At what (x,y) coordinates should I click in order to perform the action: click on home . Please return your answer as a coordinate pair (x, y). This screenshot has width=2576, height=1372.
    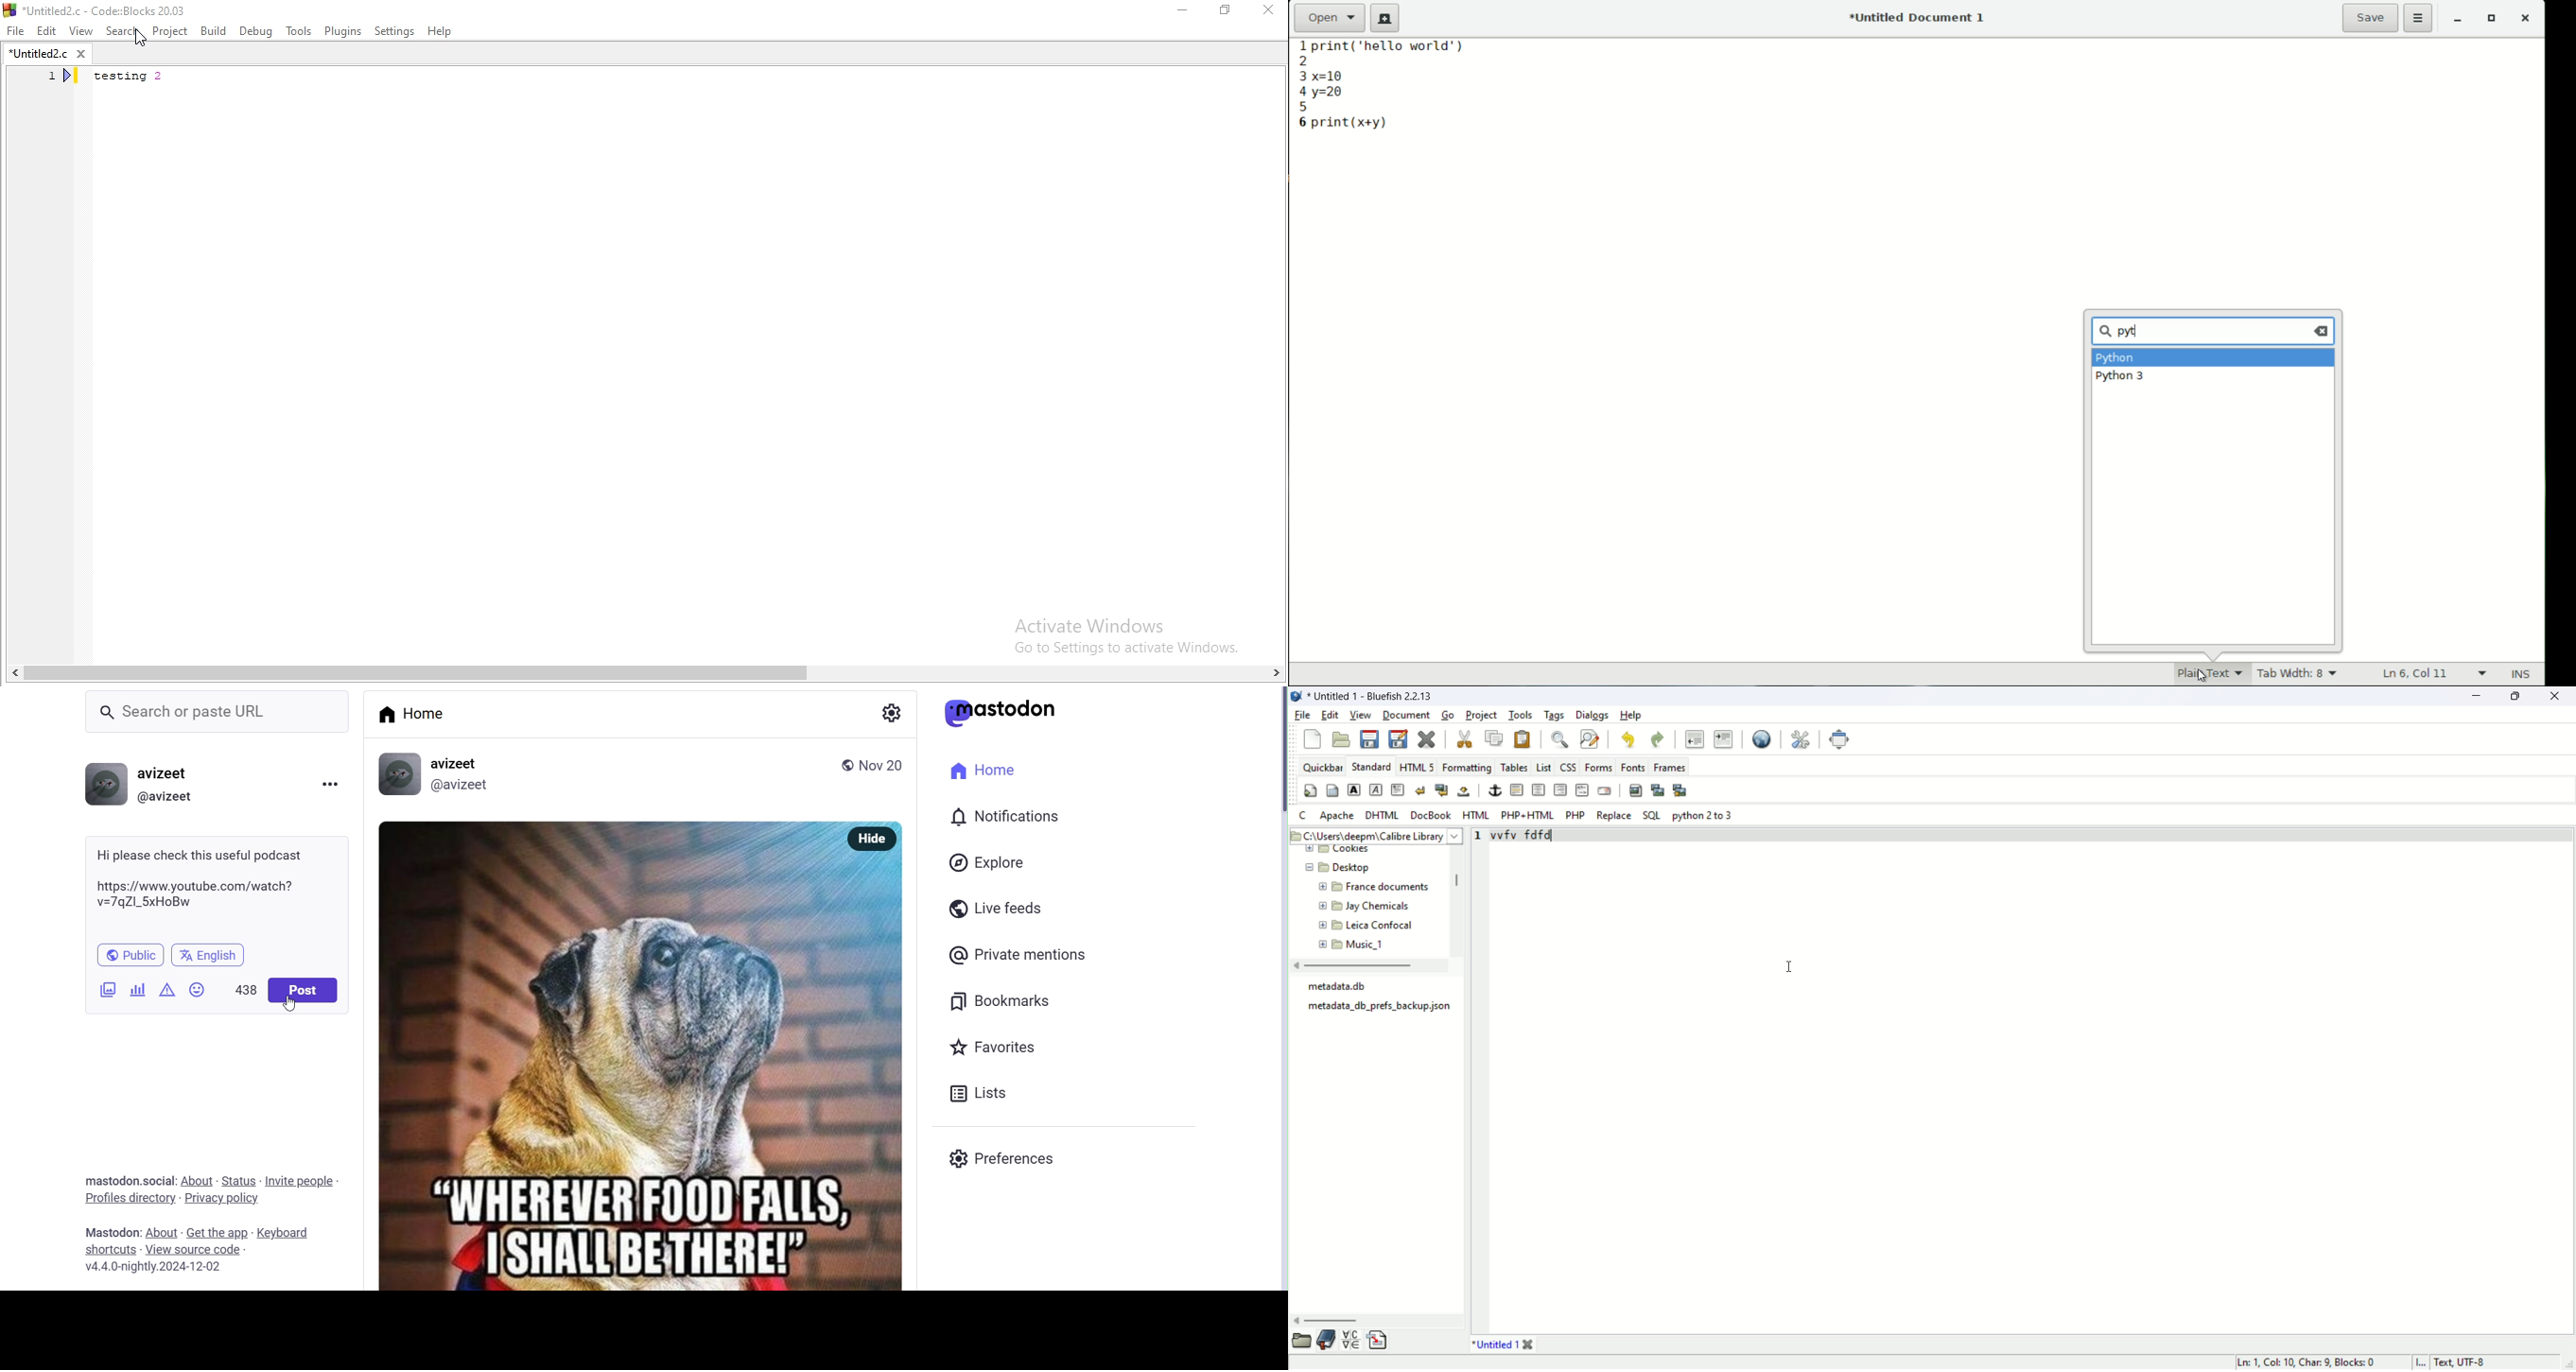
    Looking at the image, I should click on (419, 713).